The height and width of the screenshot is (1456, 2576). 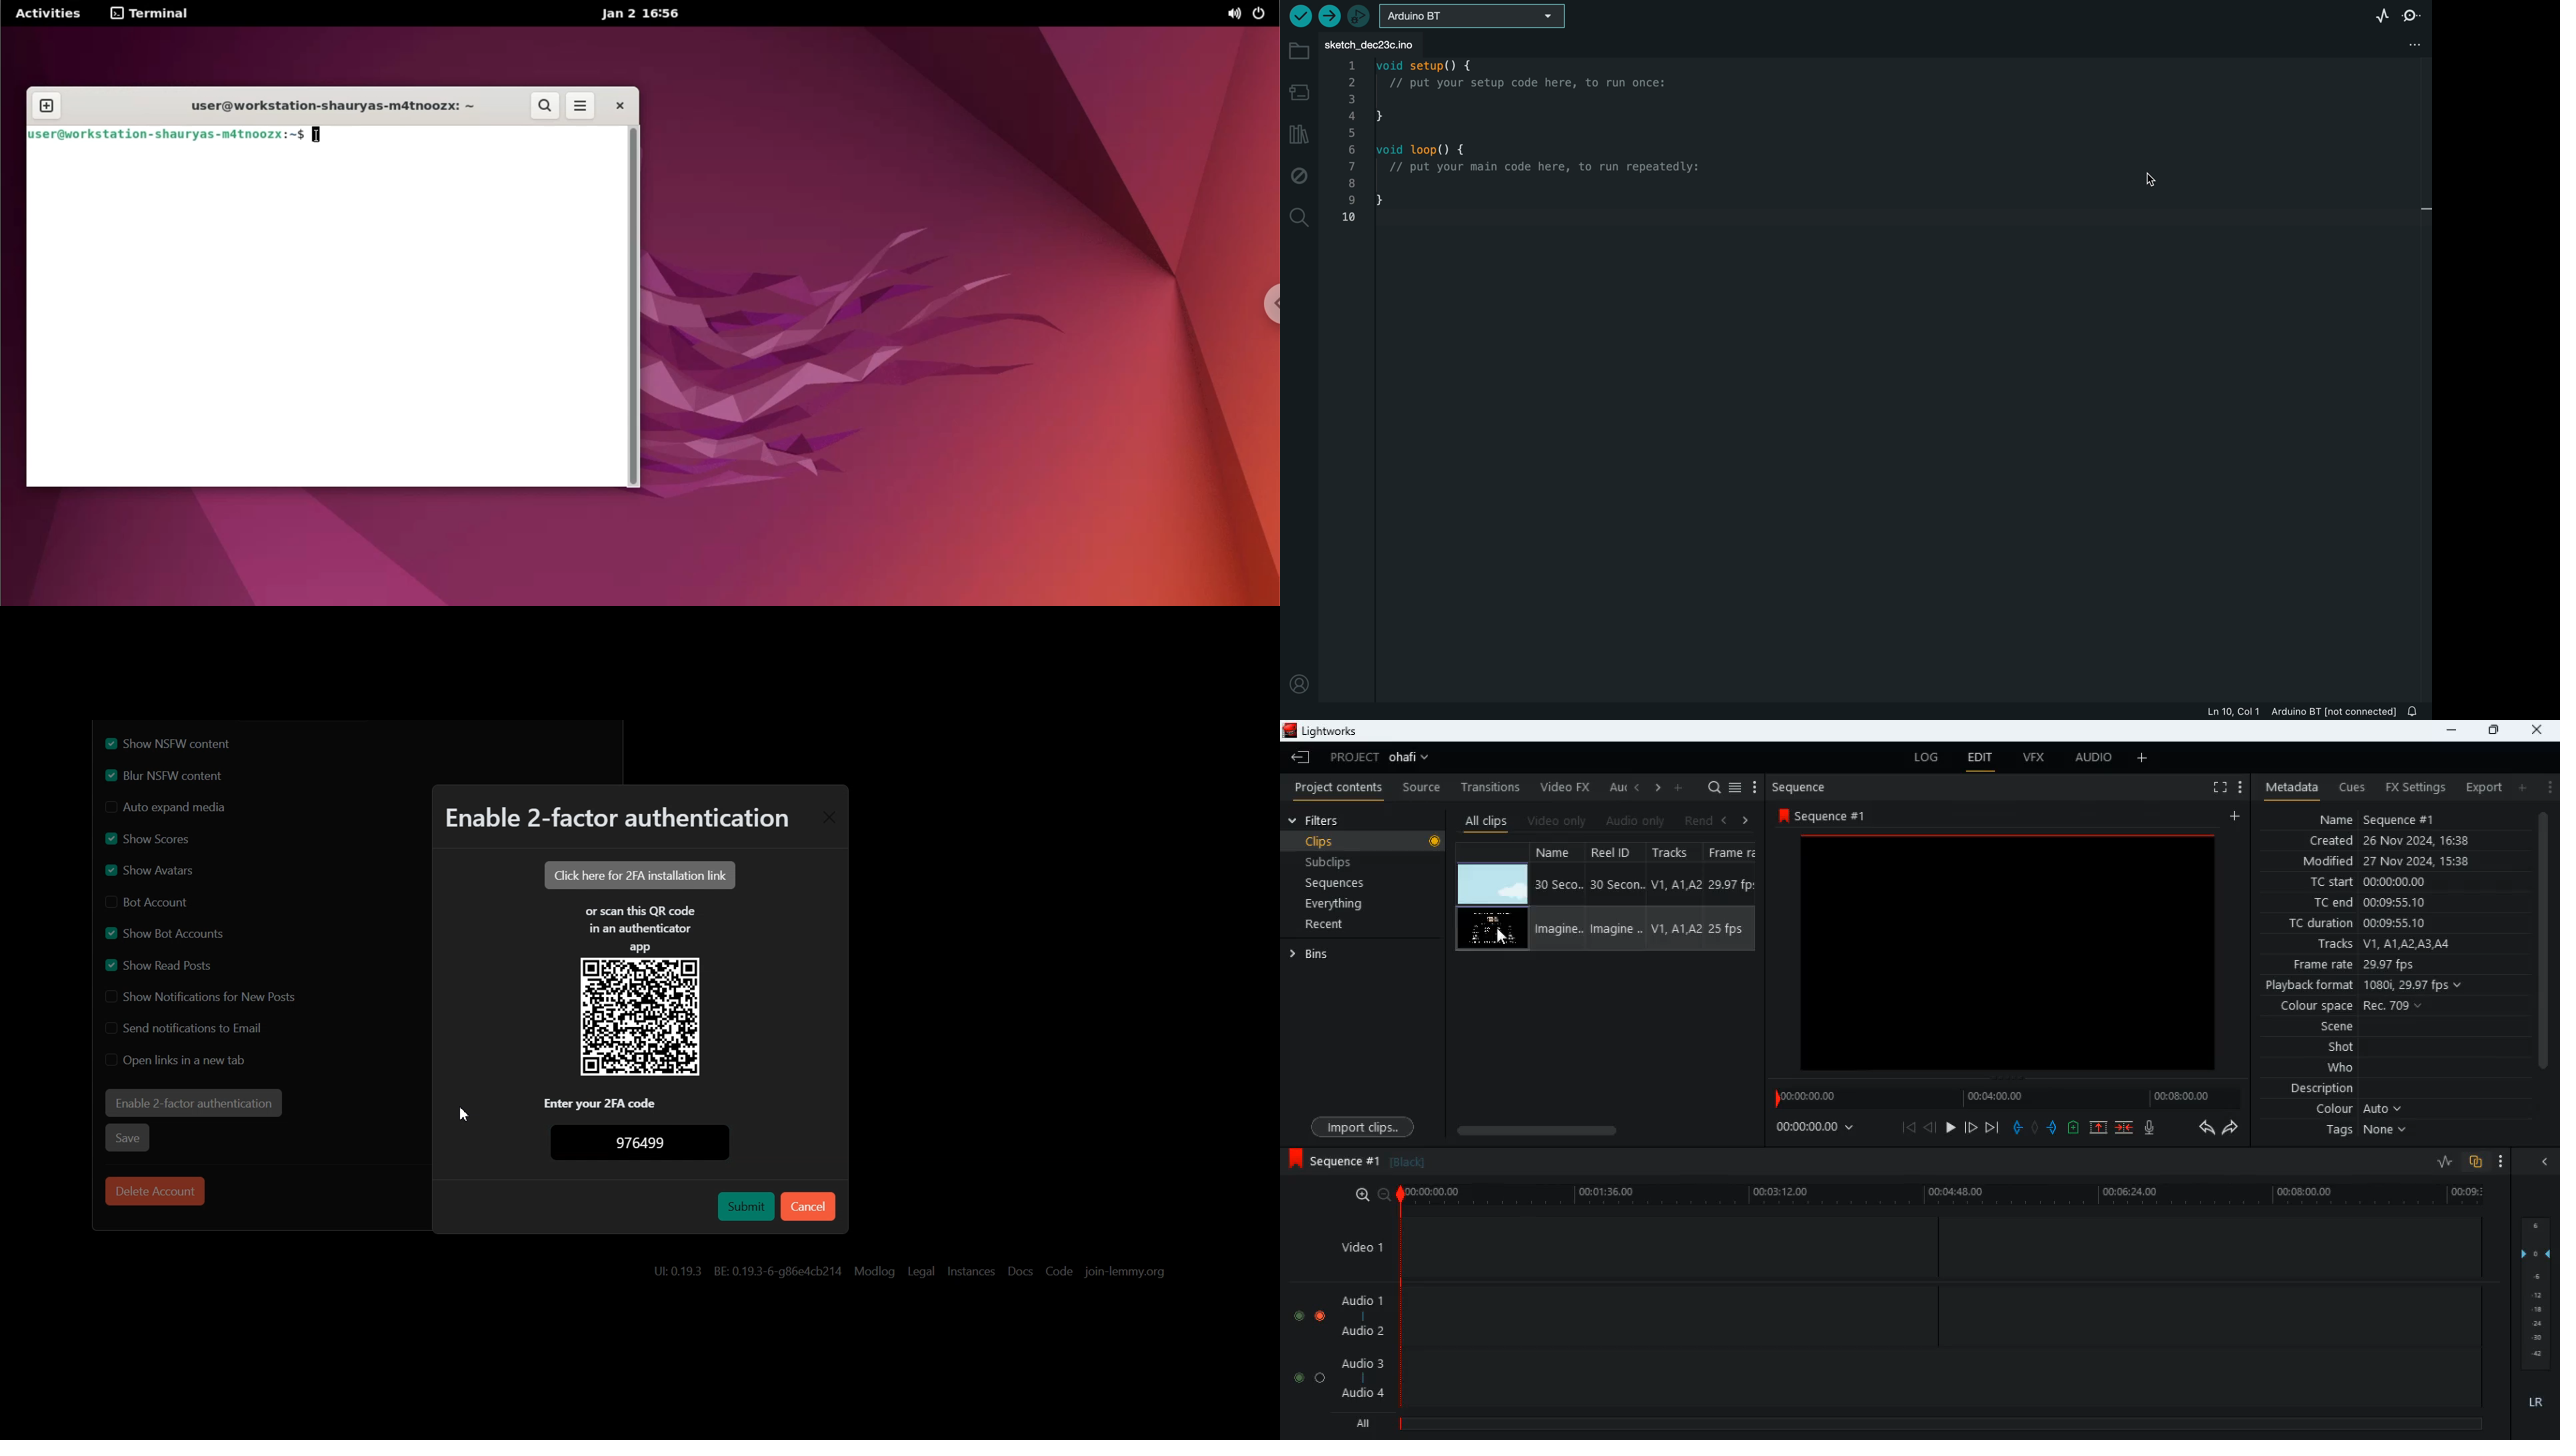 I want to click on description, so click(x=2314, y=1090).